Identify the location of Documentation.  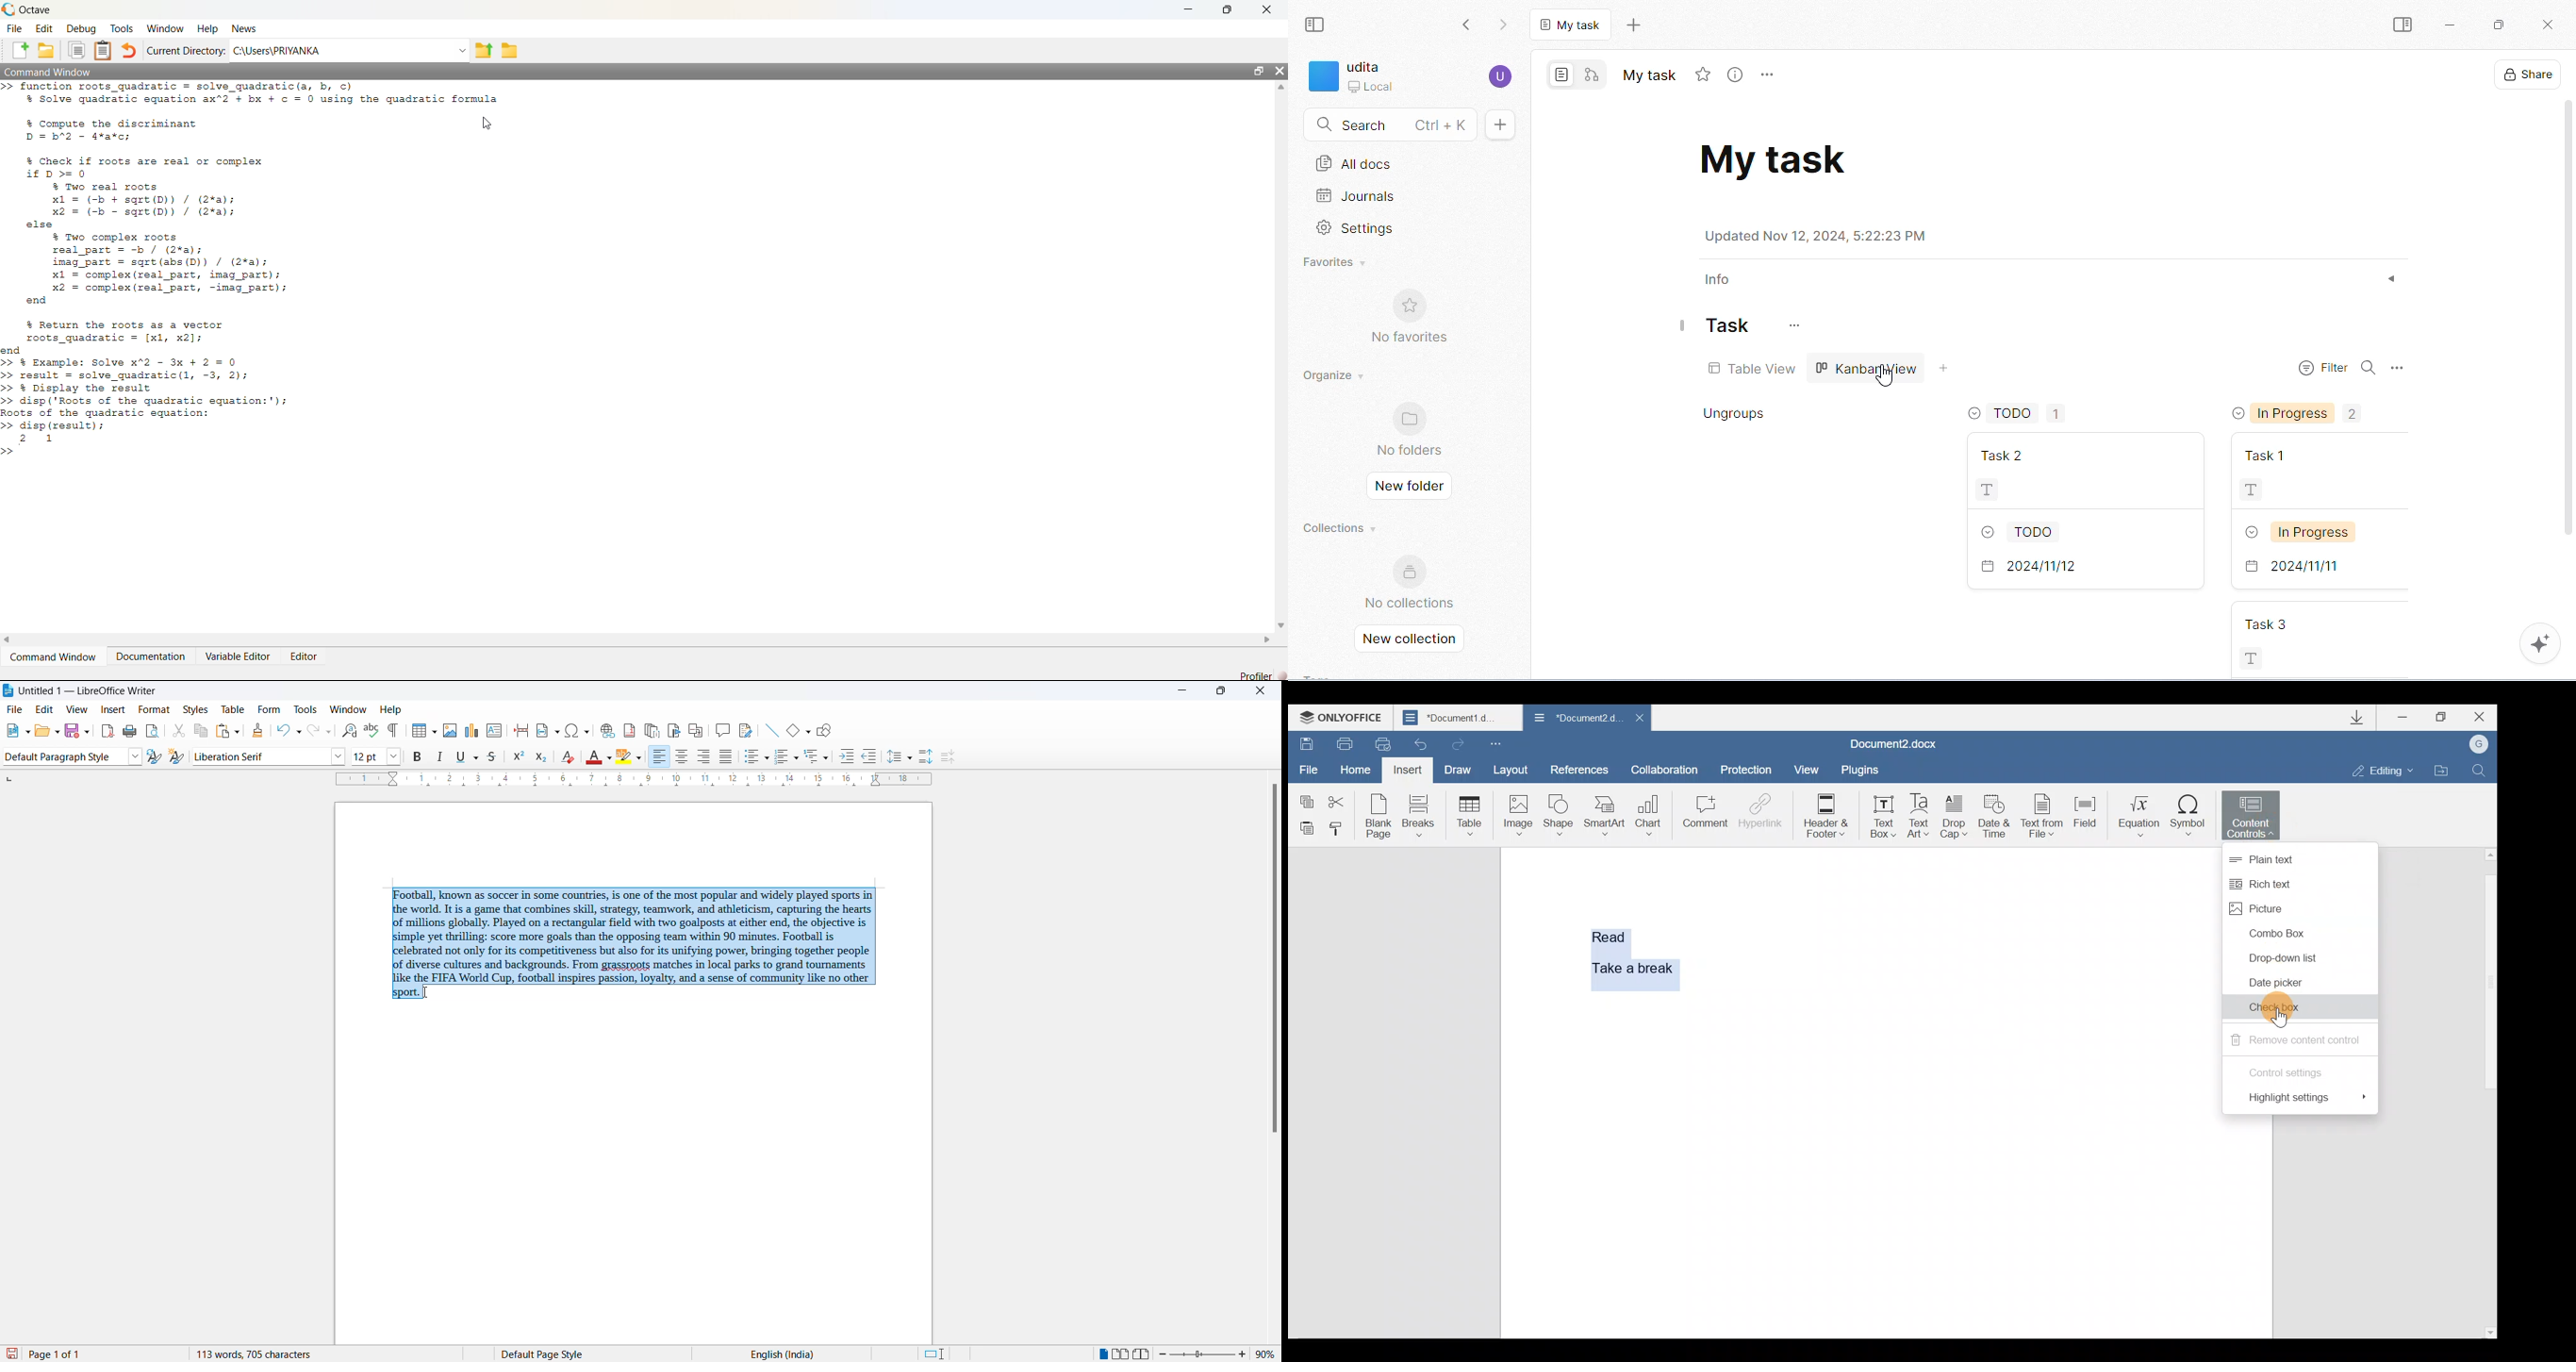
(152, 656).